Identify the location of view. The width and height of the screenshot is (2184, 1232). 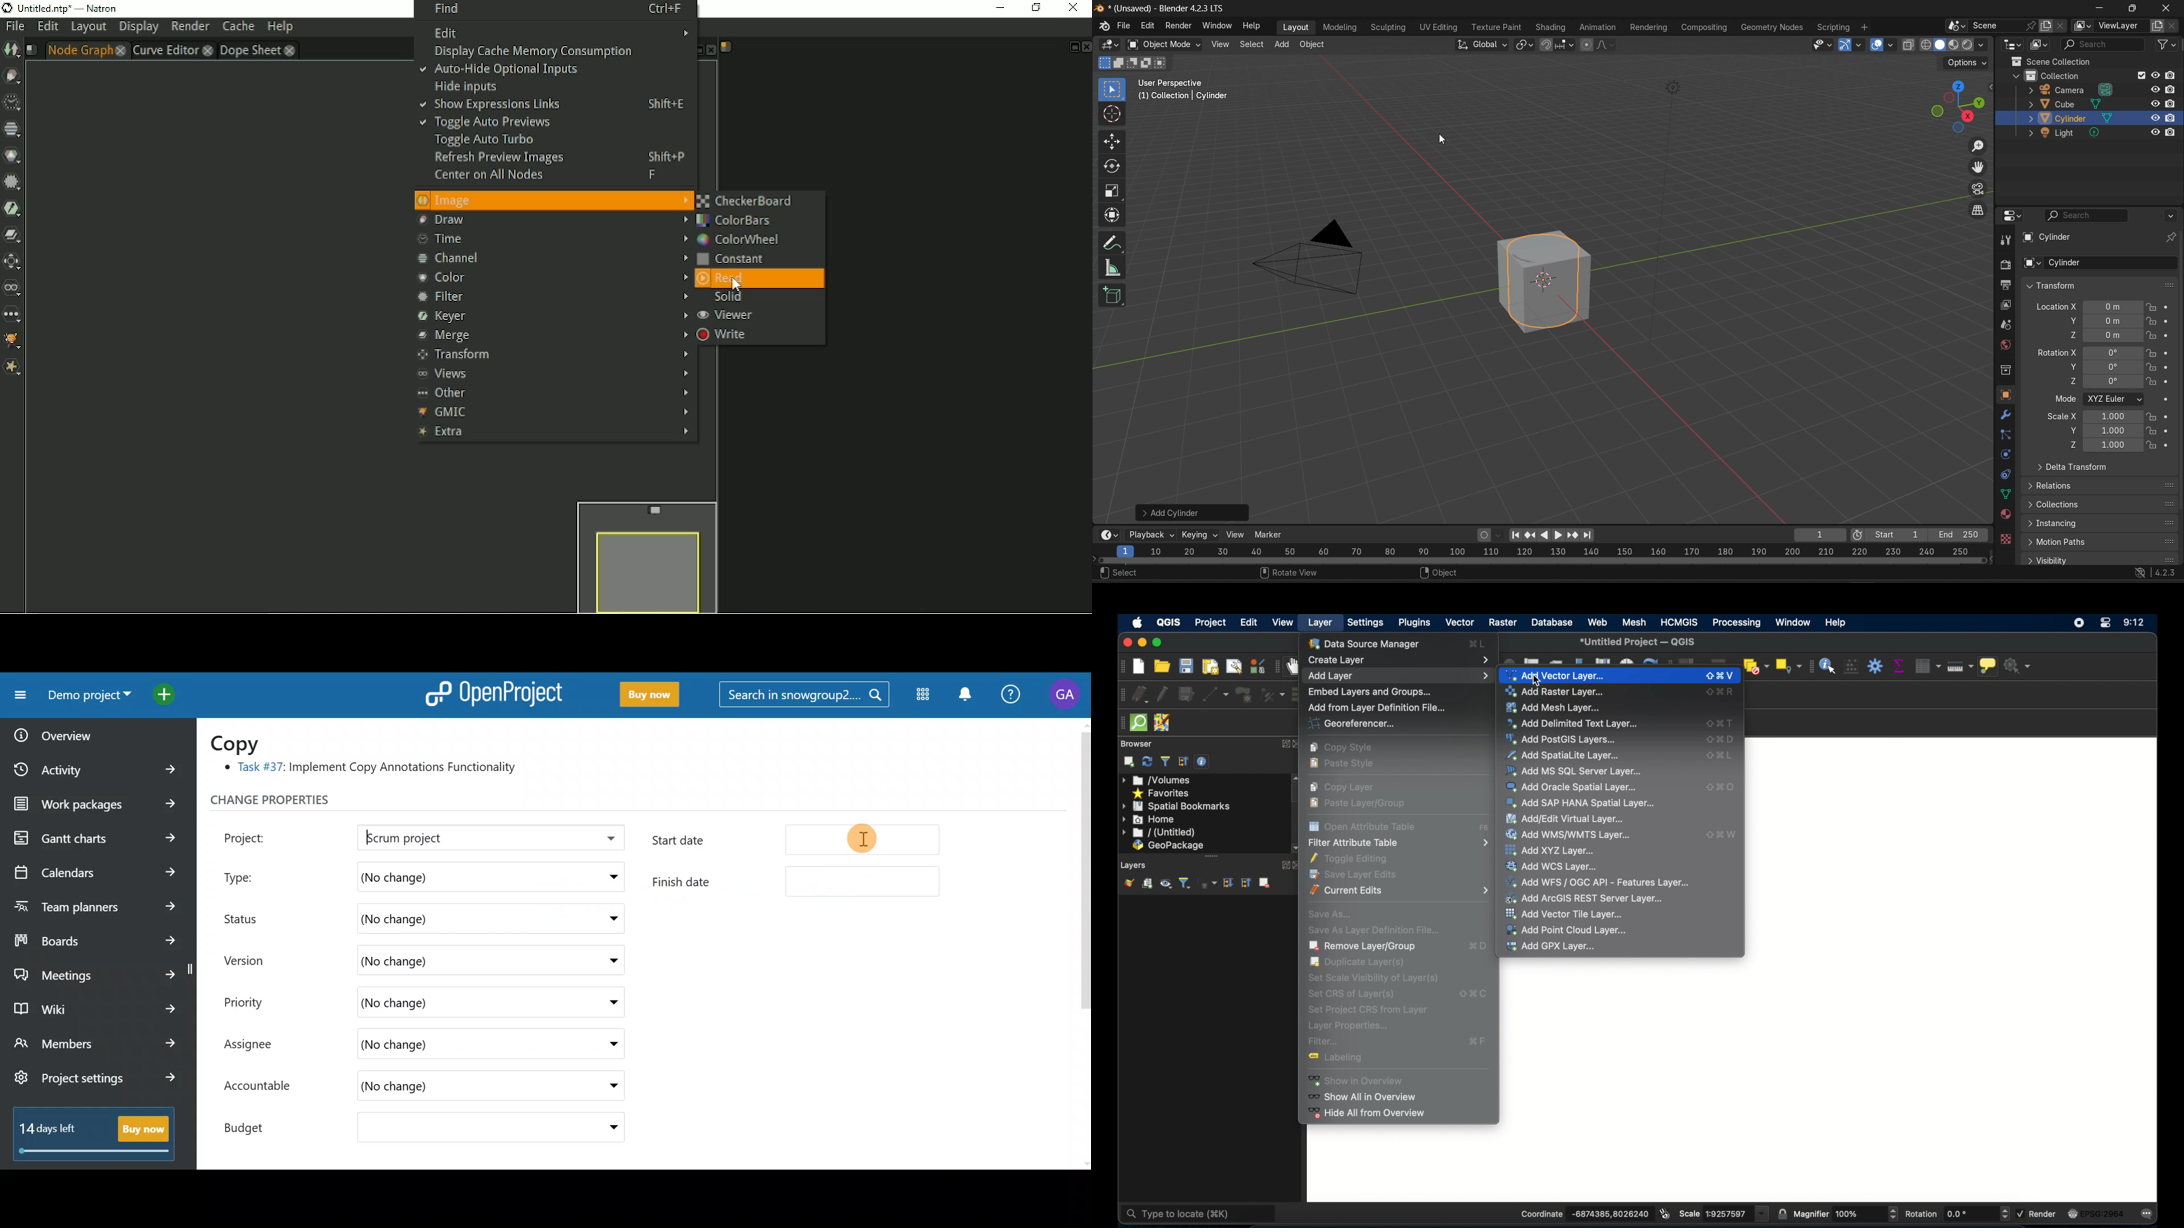
(1284, 622).